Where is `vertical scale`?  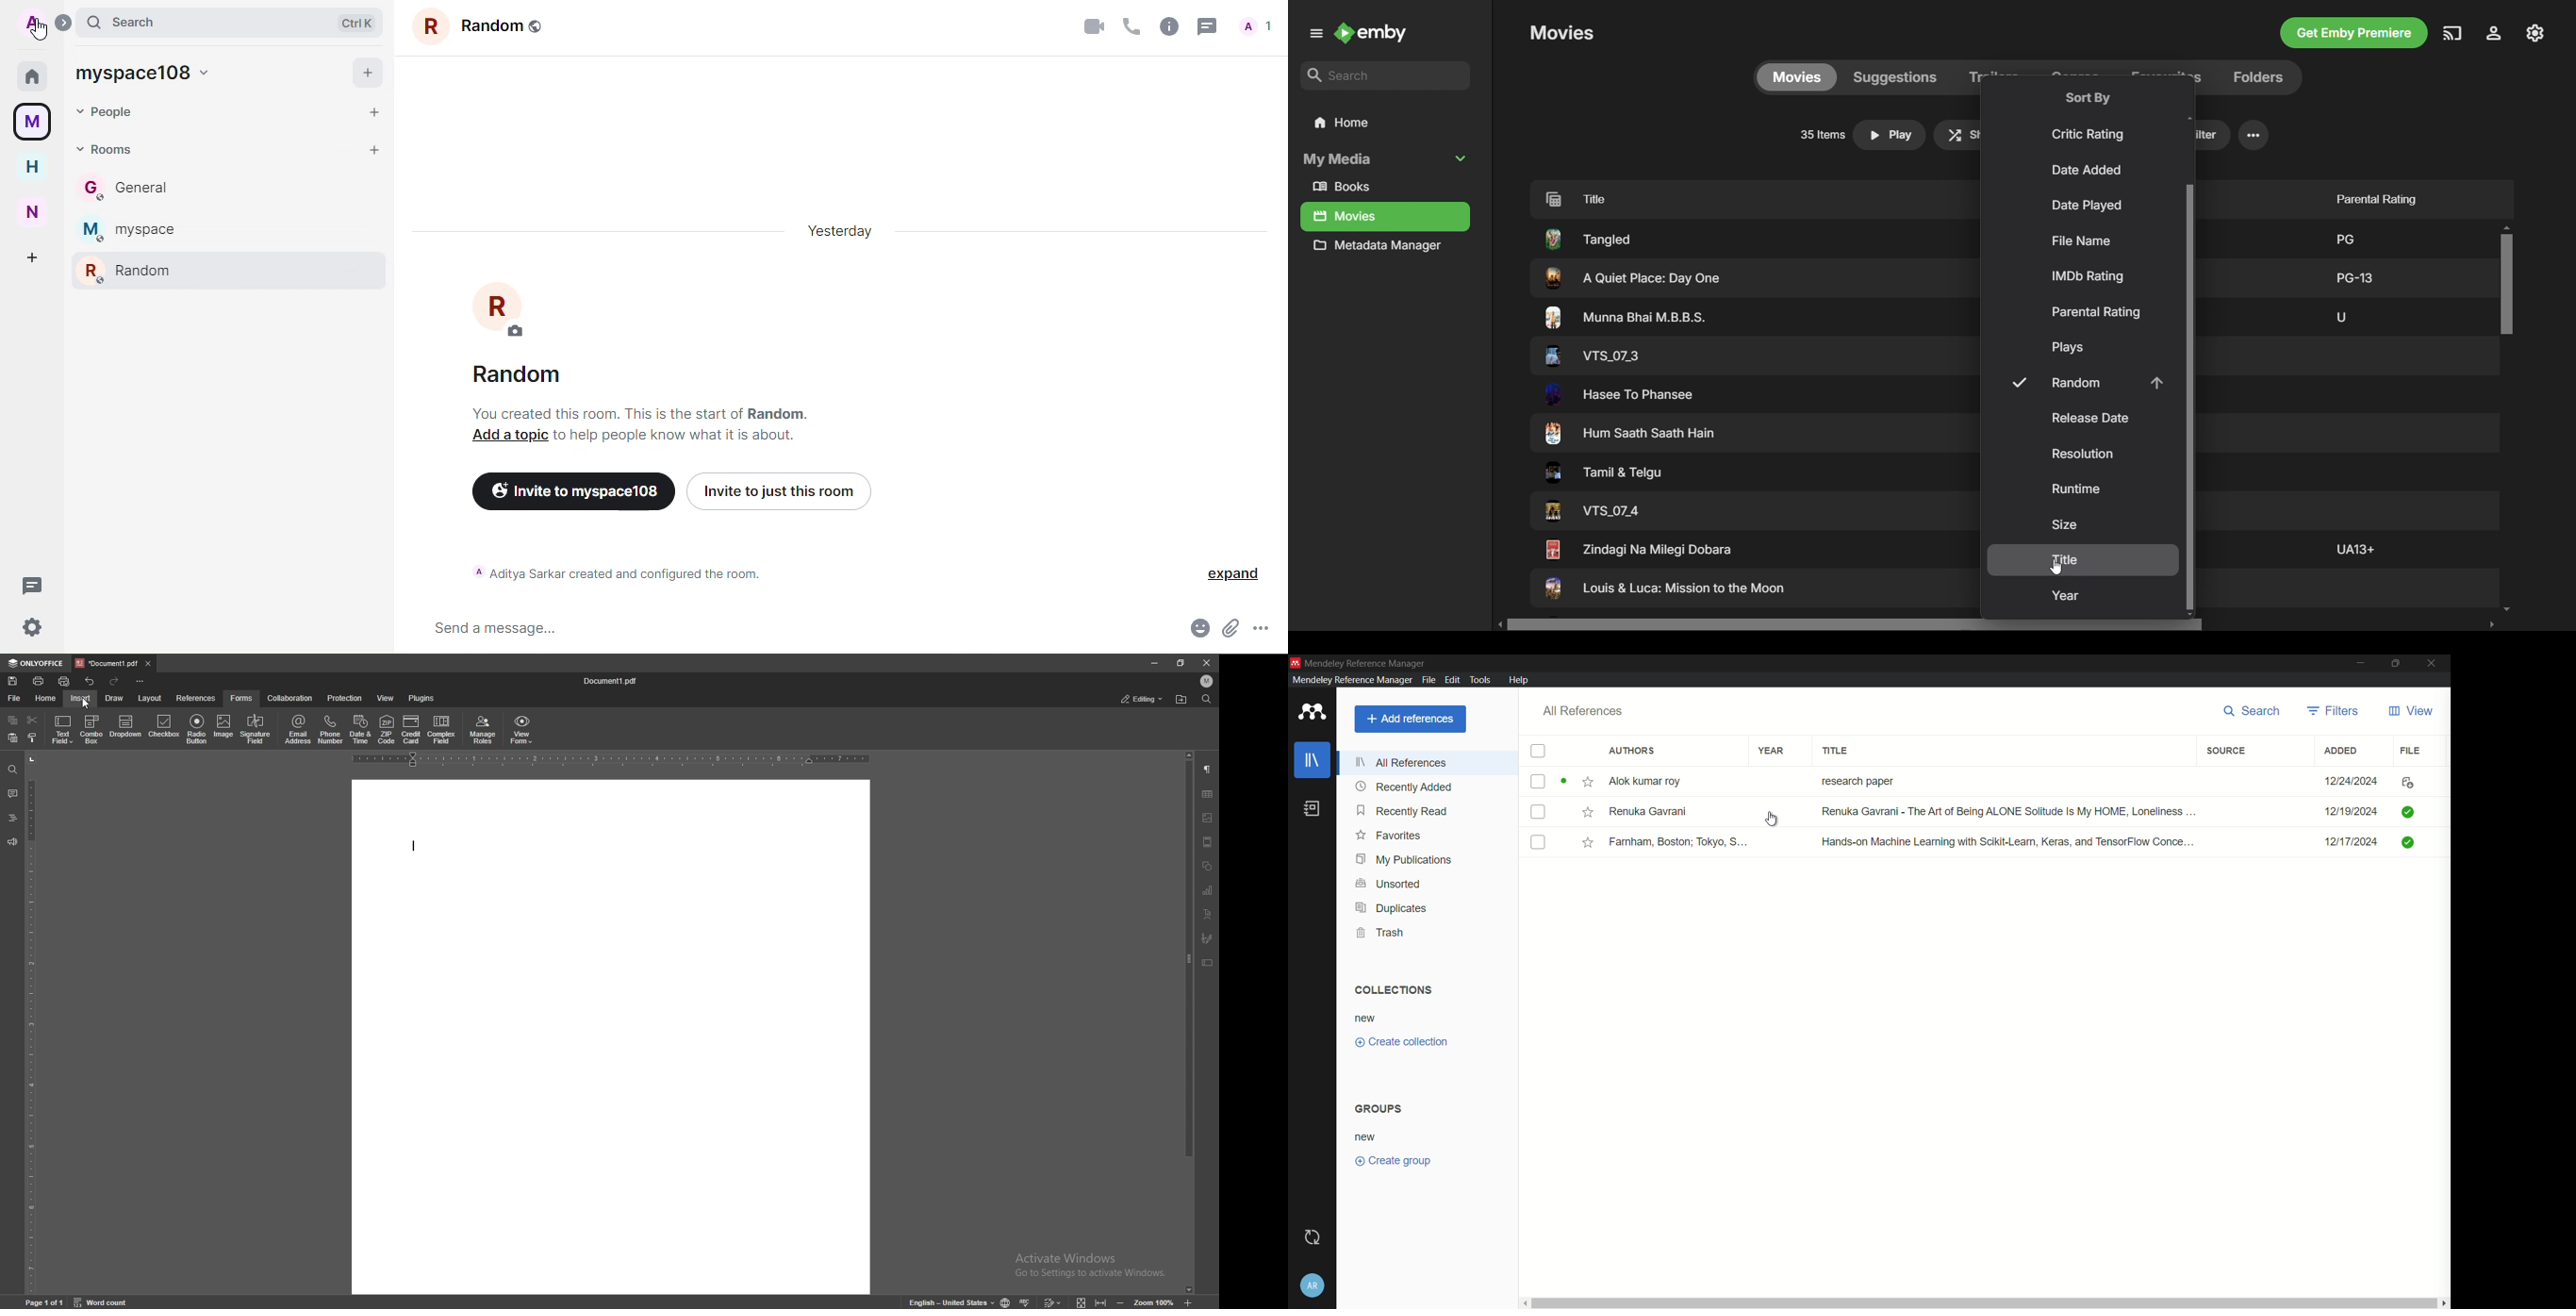
vertical scale is located at coordinates (30, 1022).